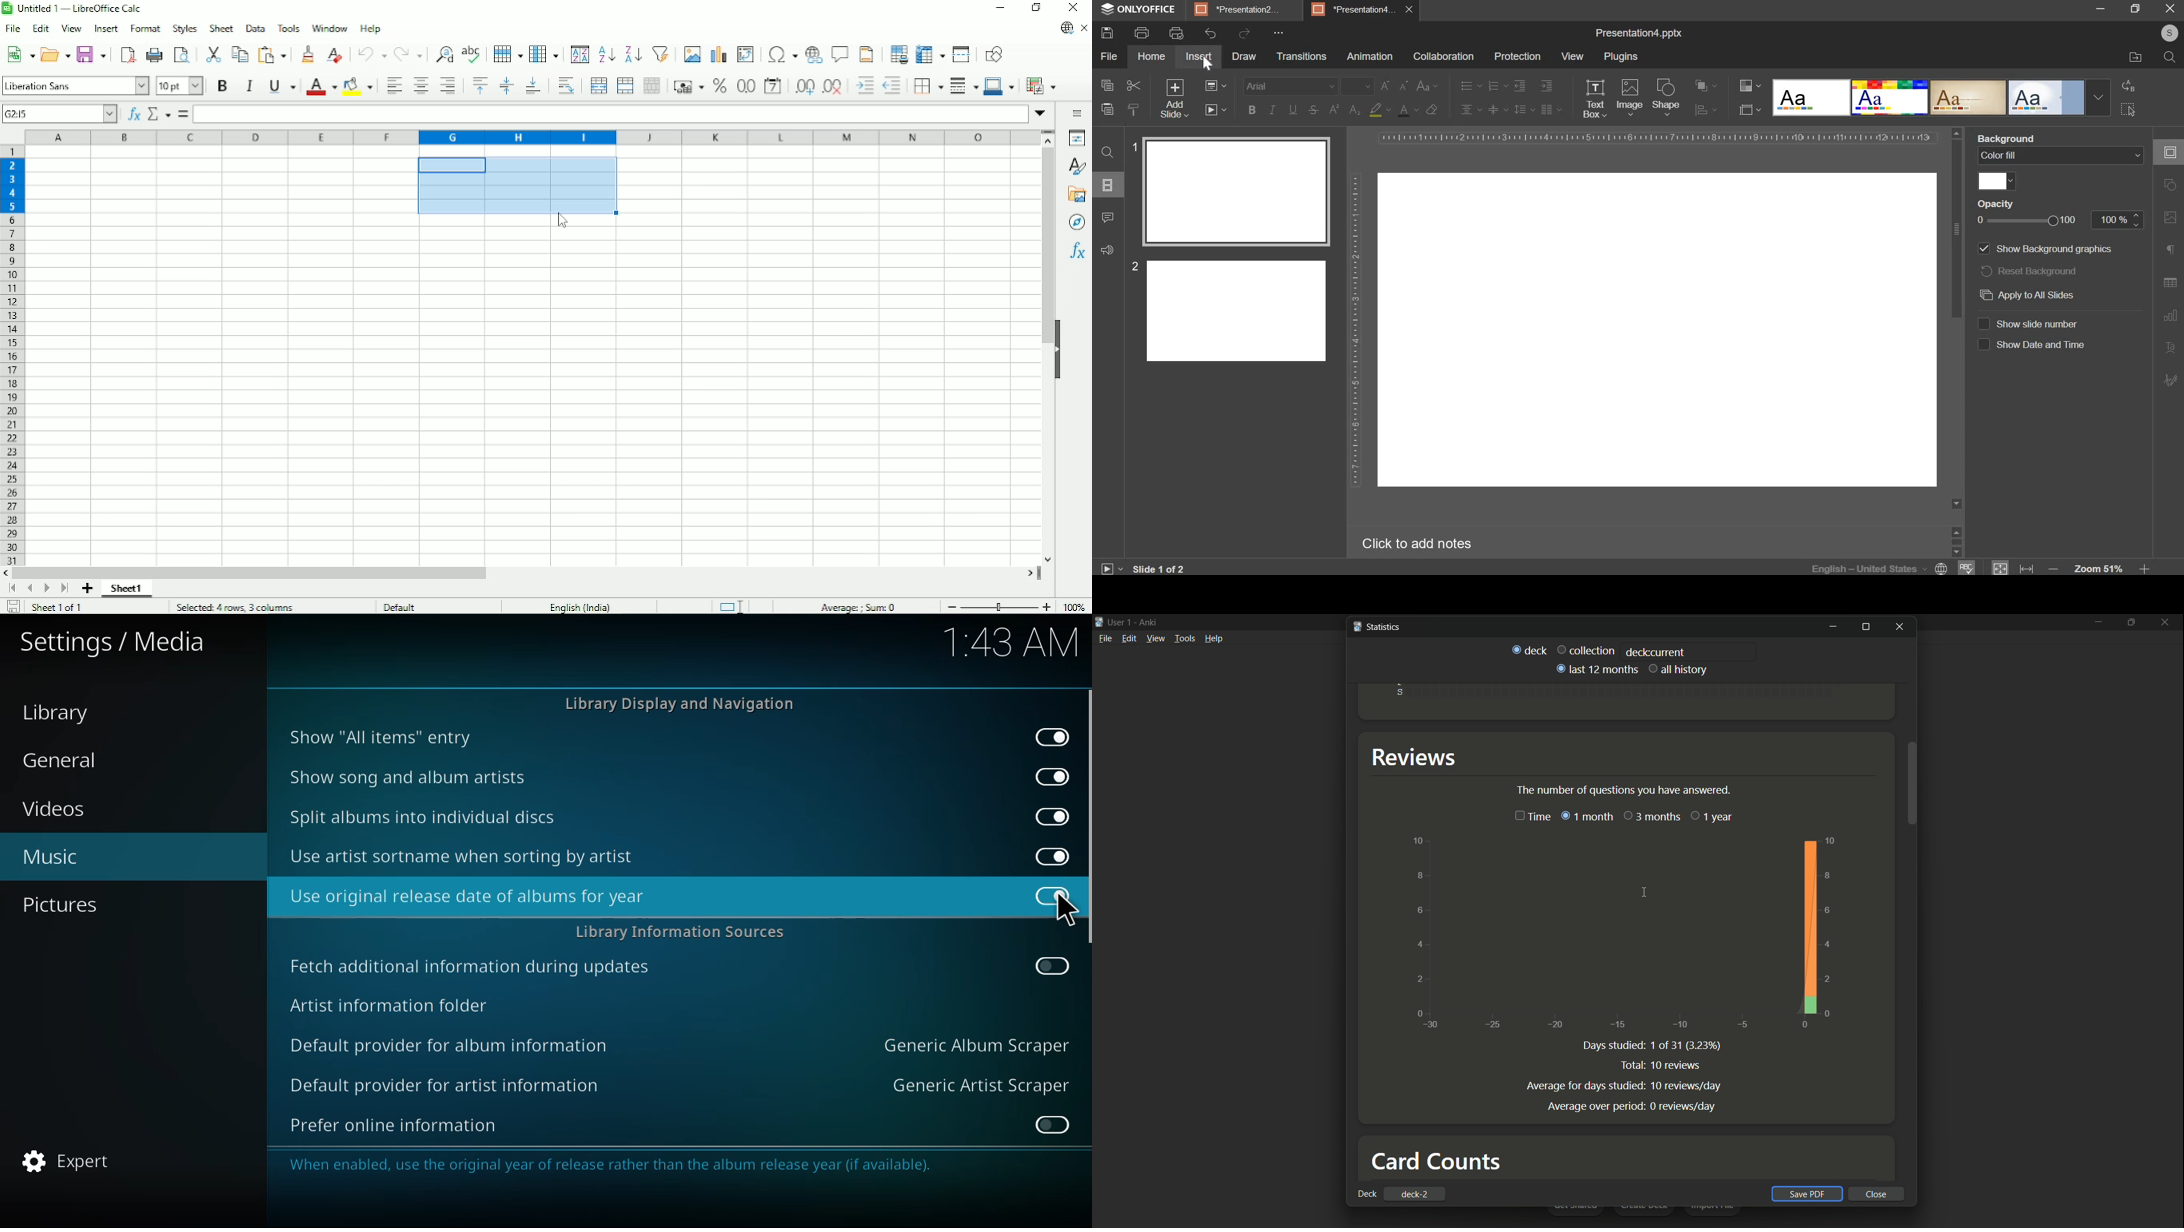 This screenshot has height=1232, width=2184. Describe the element at coordinates (290, 28) in the screenshot. I see `Tools` at that location.